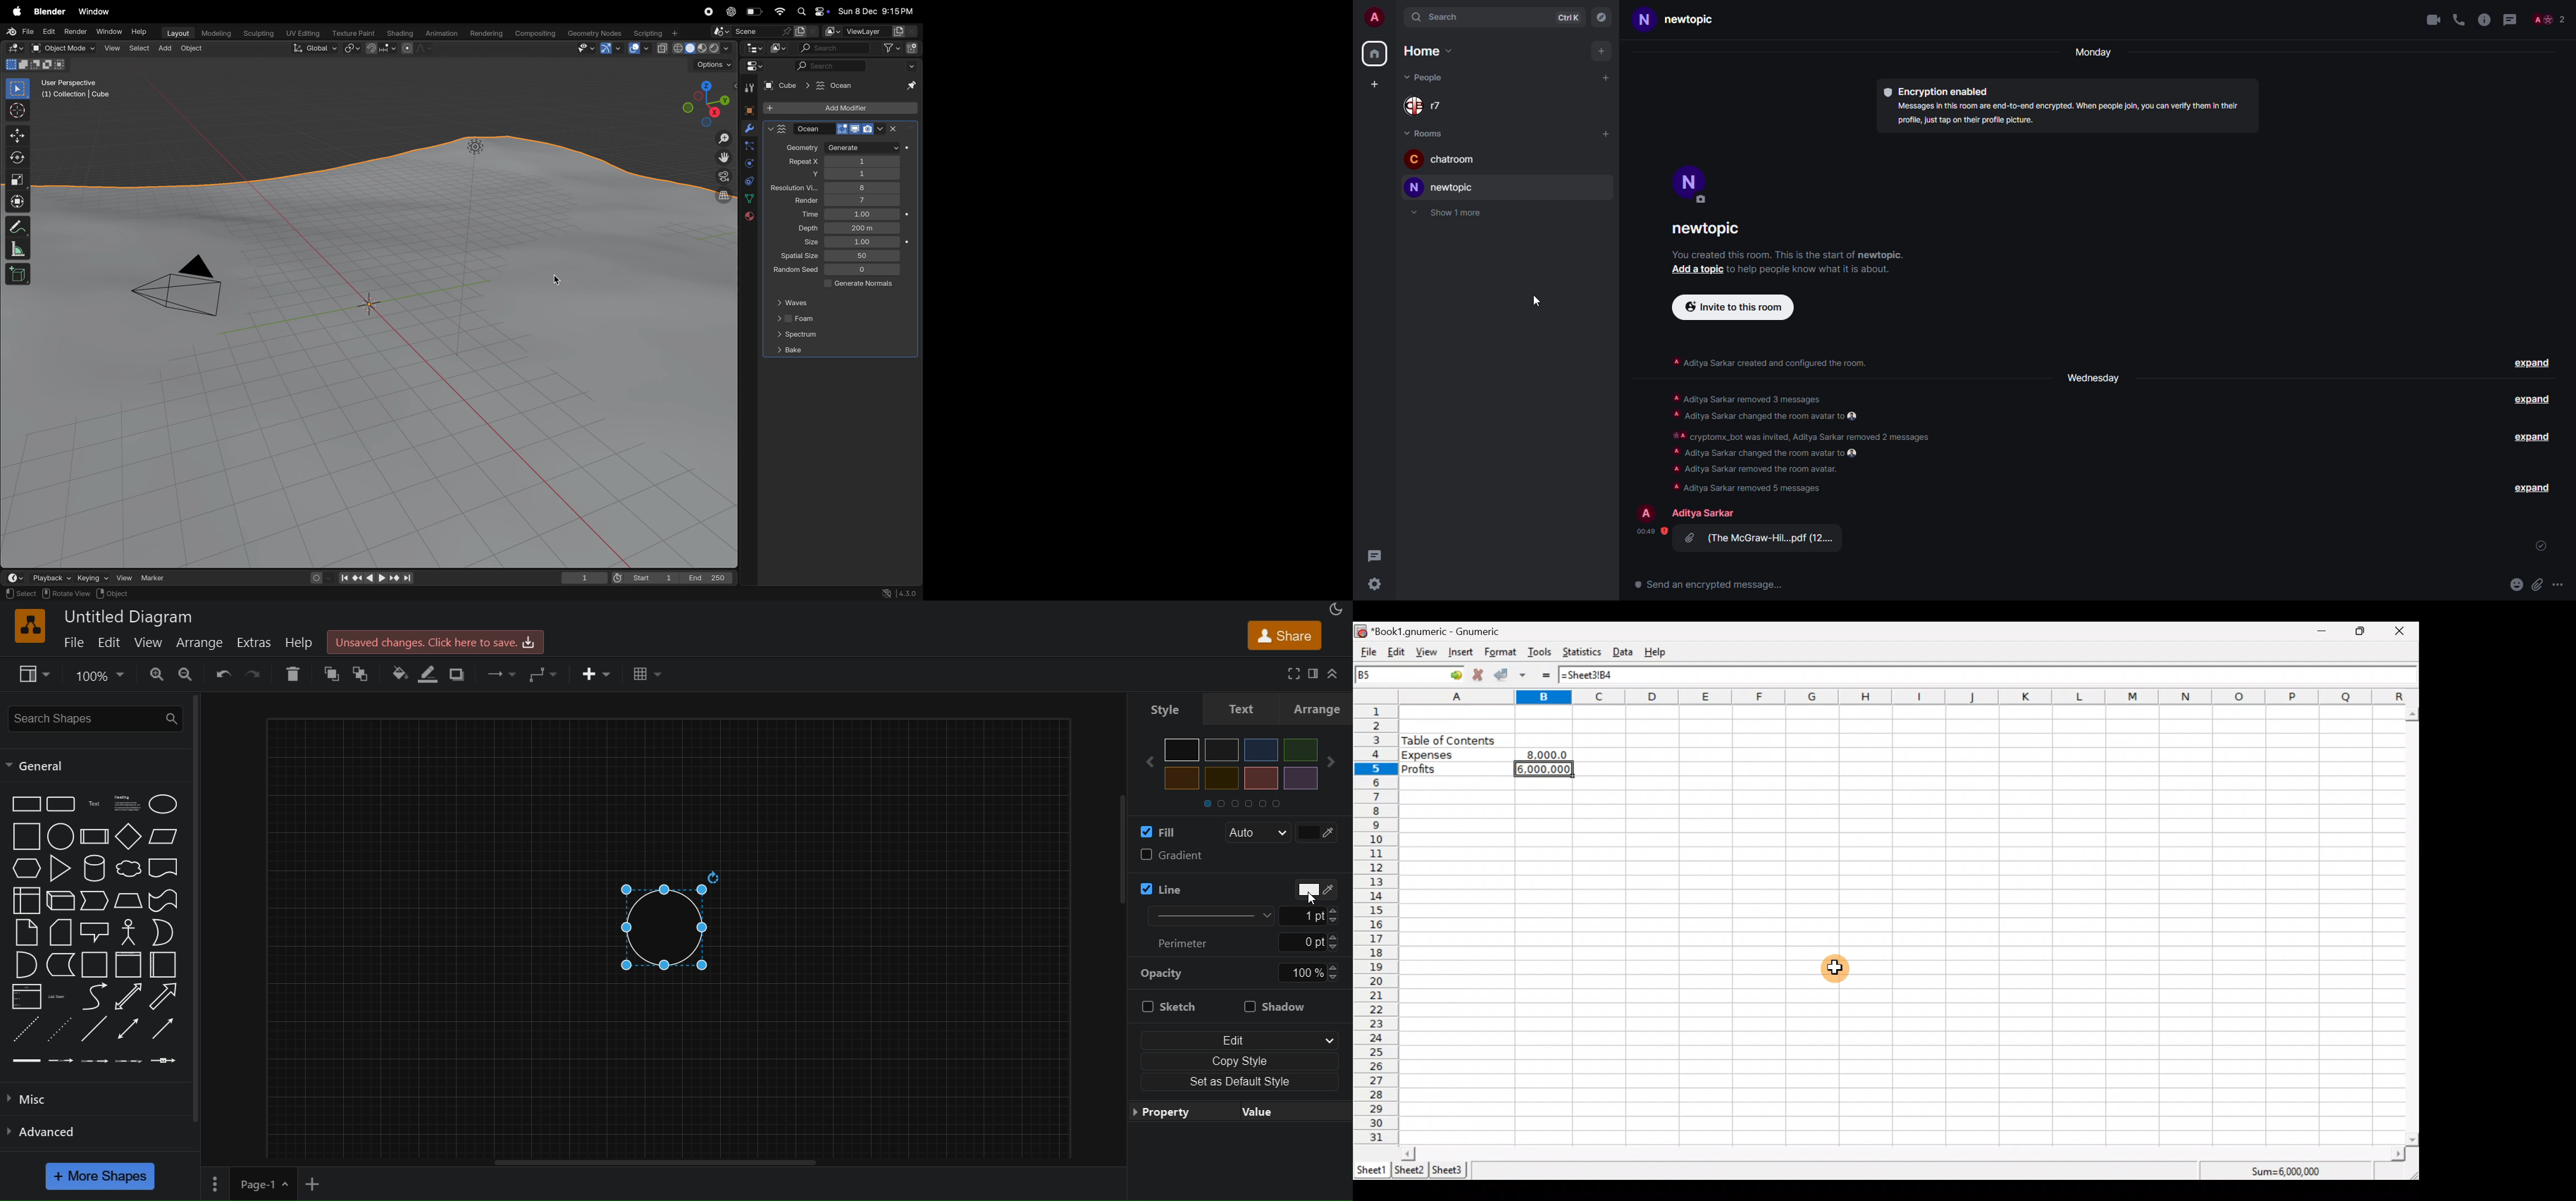 Image resolution: width=2576 pixels, height=1204 pixels. What do you see at coordinates (256, 673) in the screenshot?
I see `redo` at bounding box center [256, 673].